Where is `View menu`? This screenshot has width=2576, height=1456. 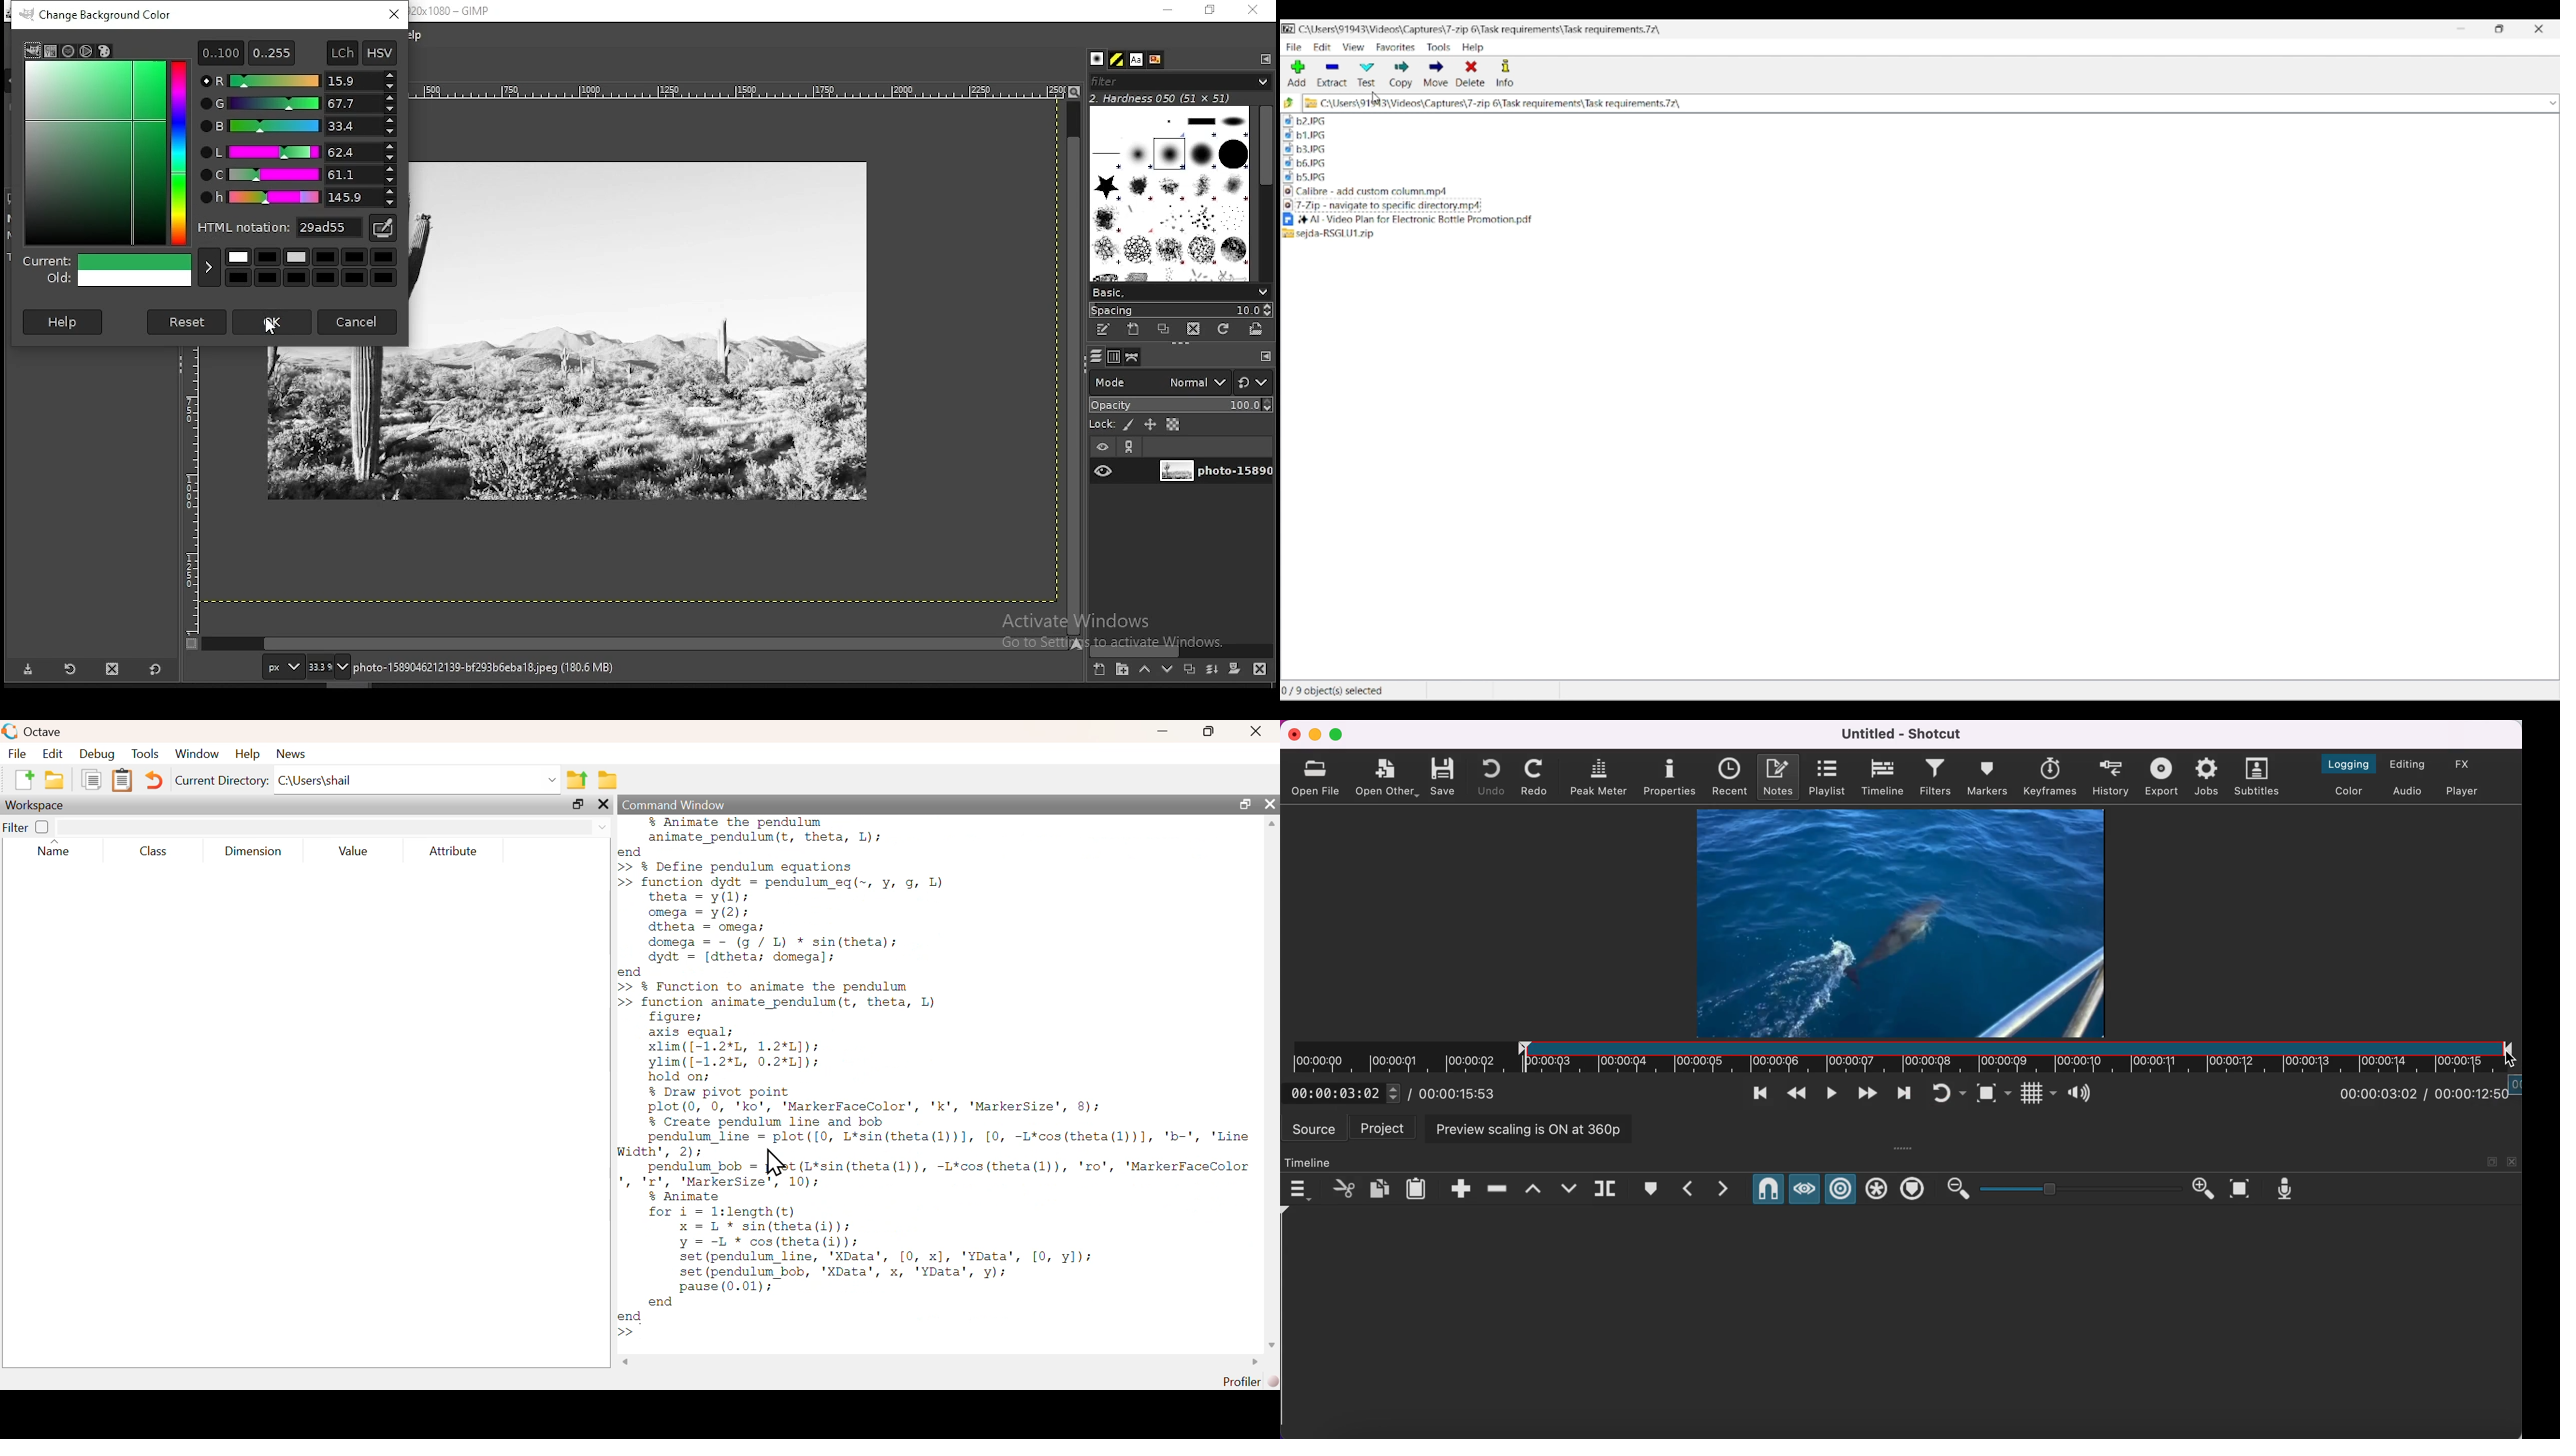
View menu is located at coordinates (1353, 47).